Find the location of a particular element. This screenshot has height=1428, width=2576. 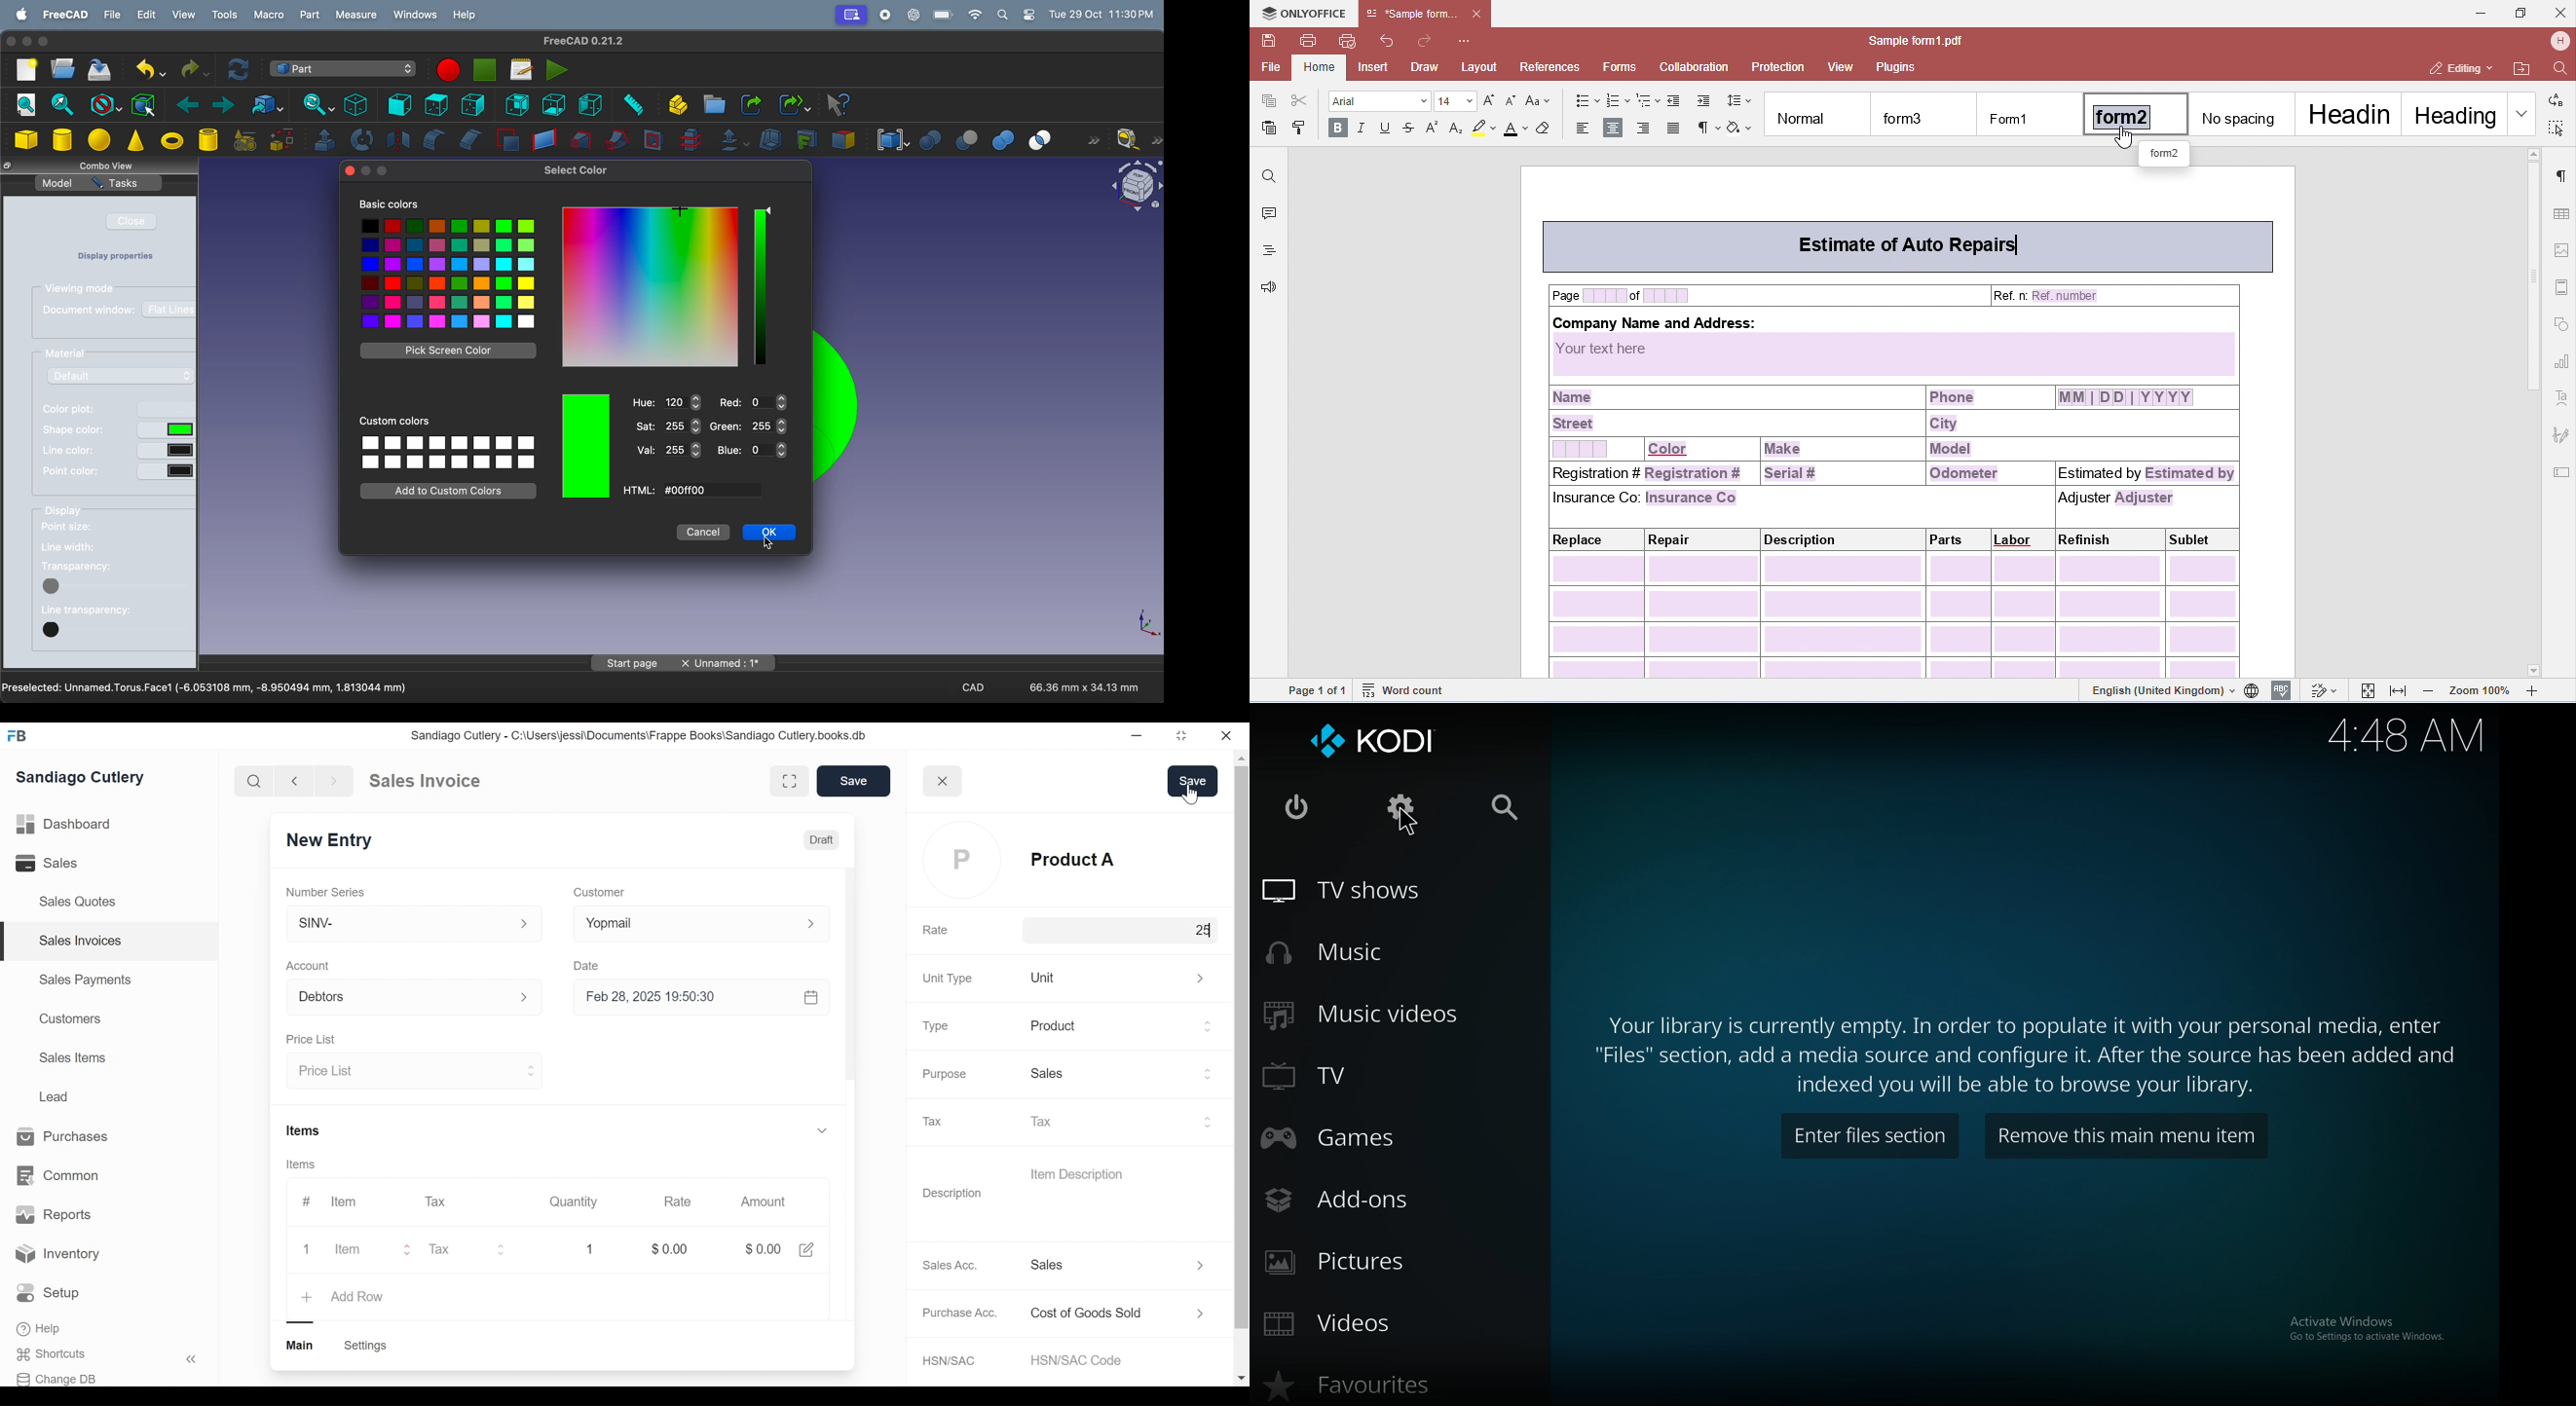

Amount is located at coordinates (762, 1203).